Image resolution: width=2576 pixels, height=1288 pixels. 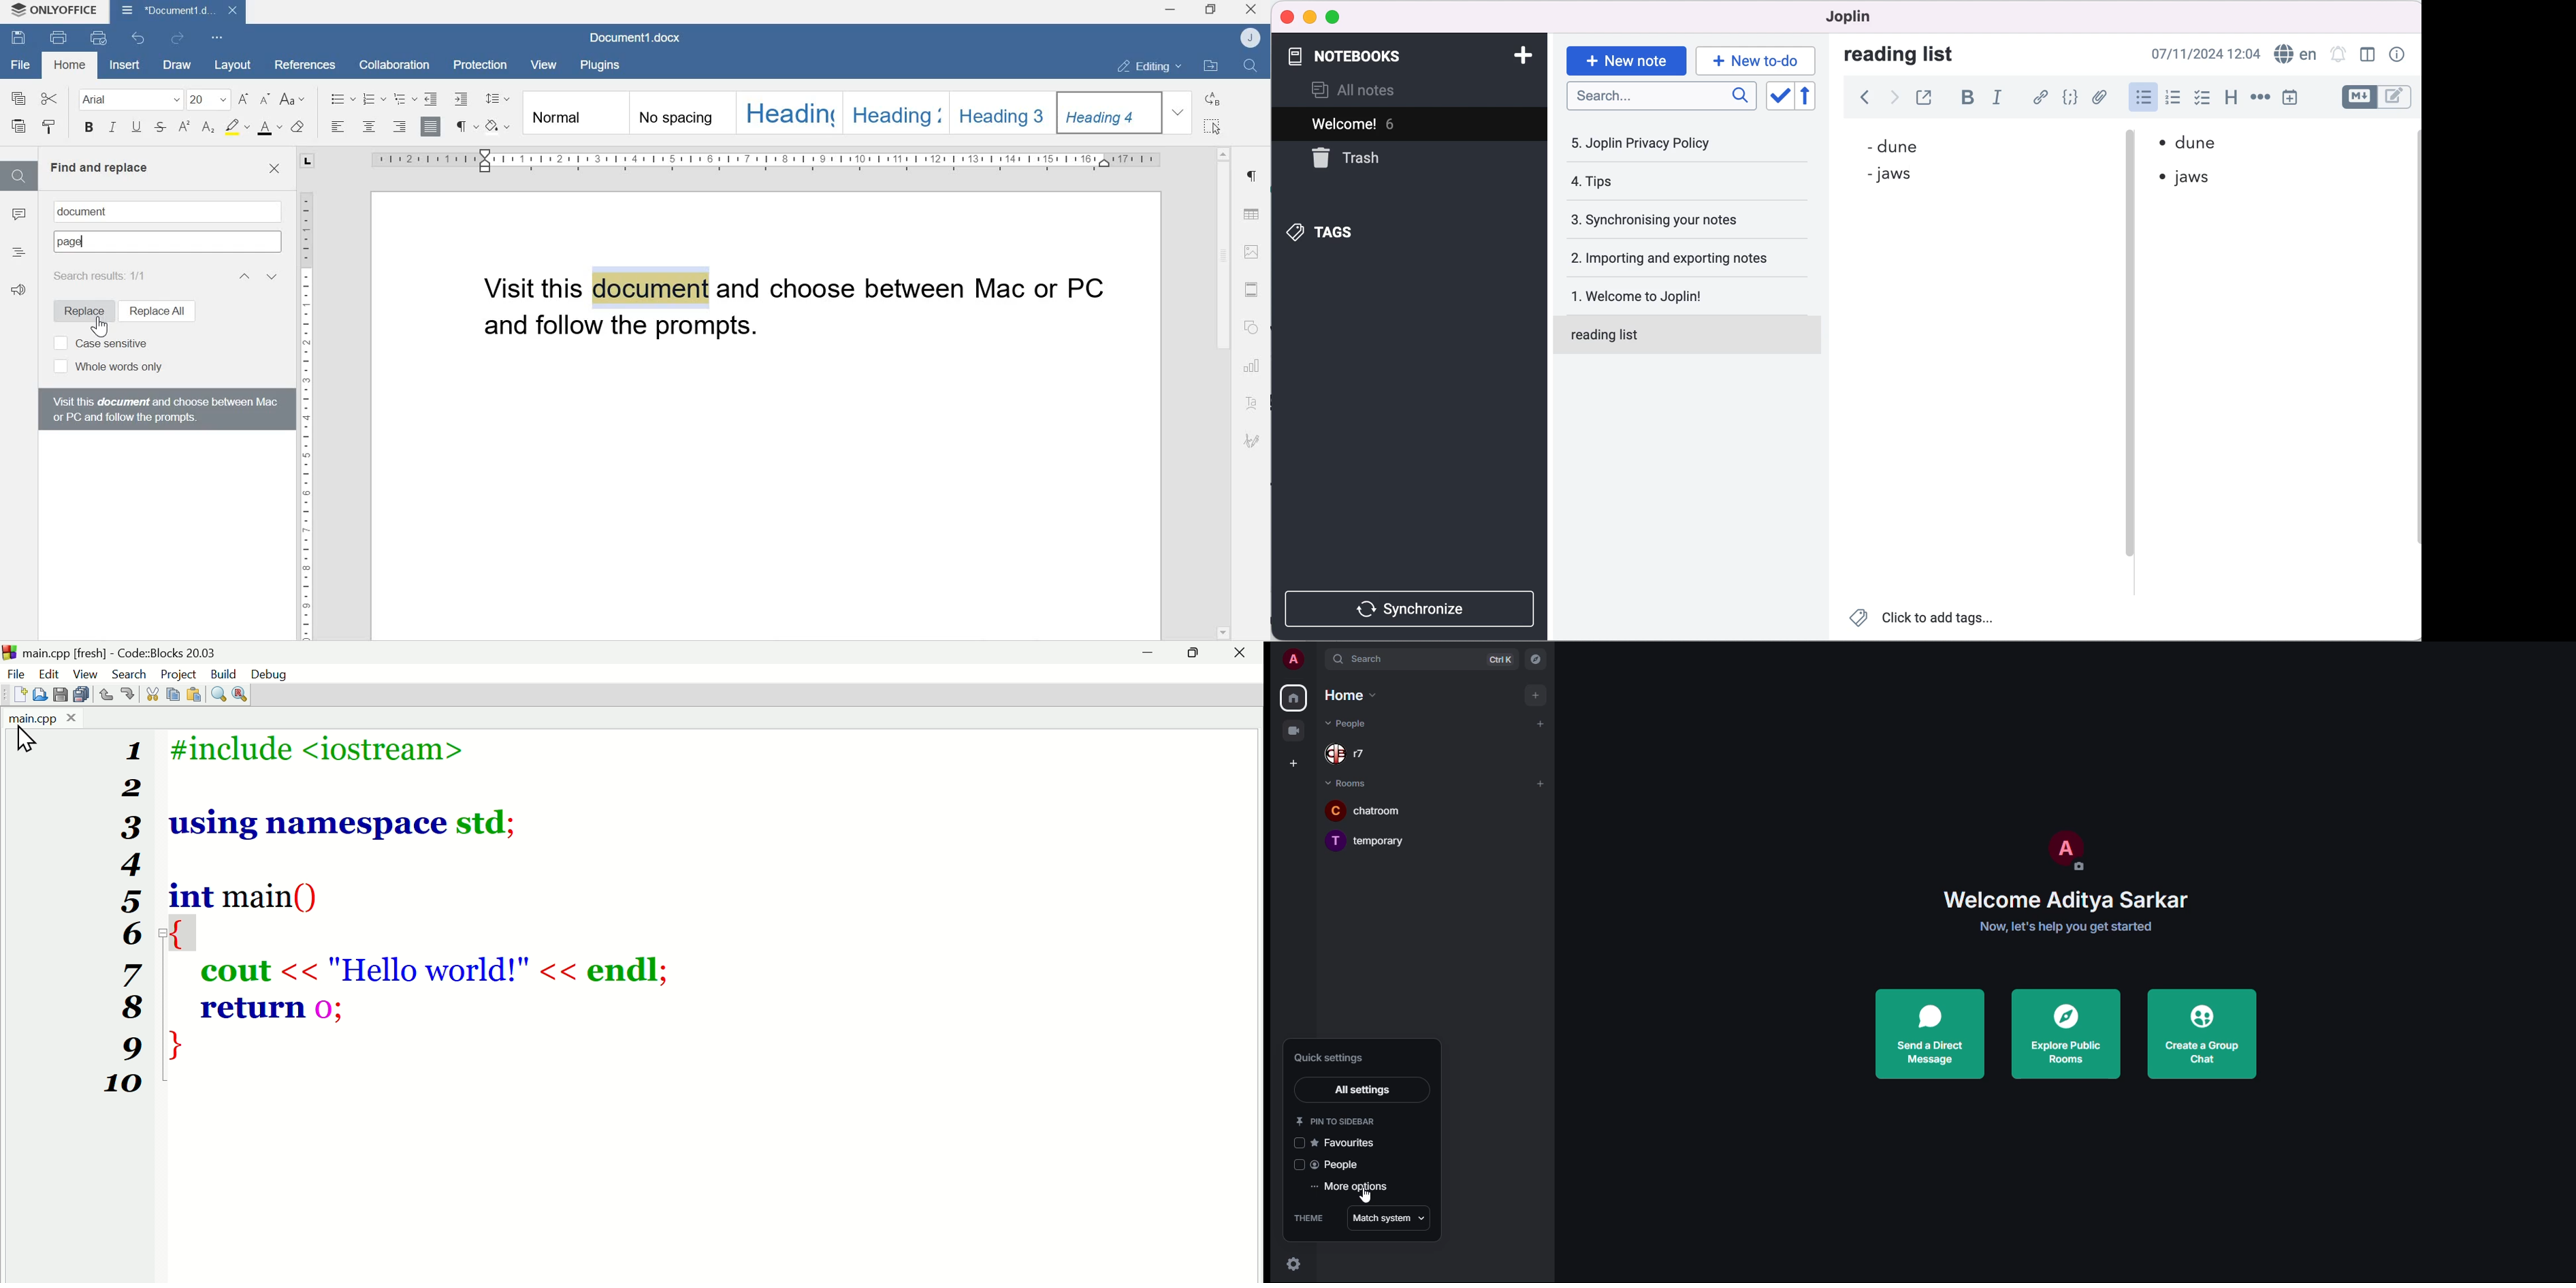 What do you see at coordinates (789, 112) in the screenshot?
I see `Heading 1` at bounding box center [789, 112].